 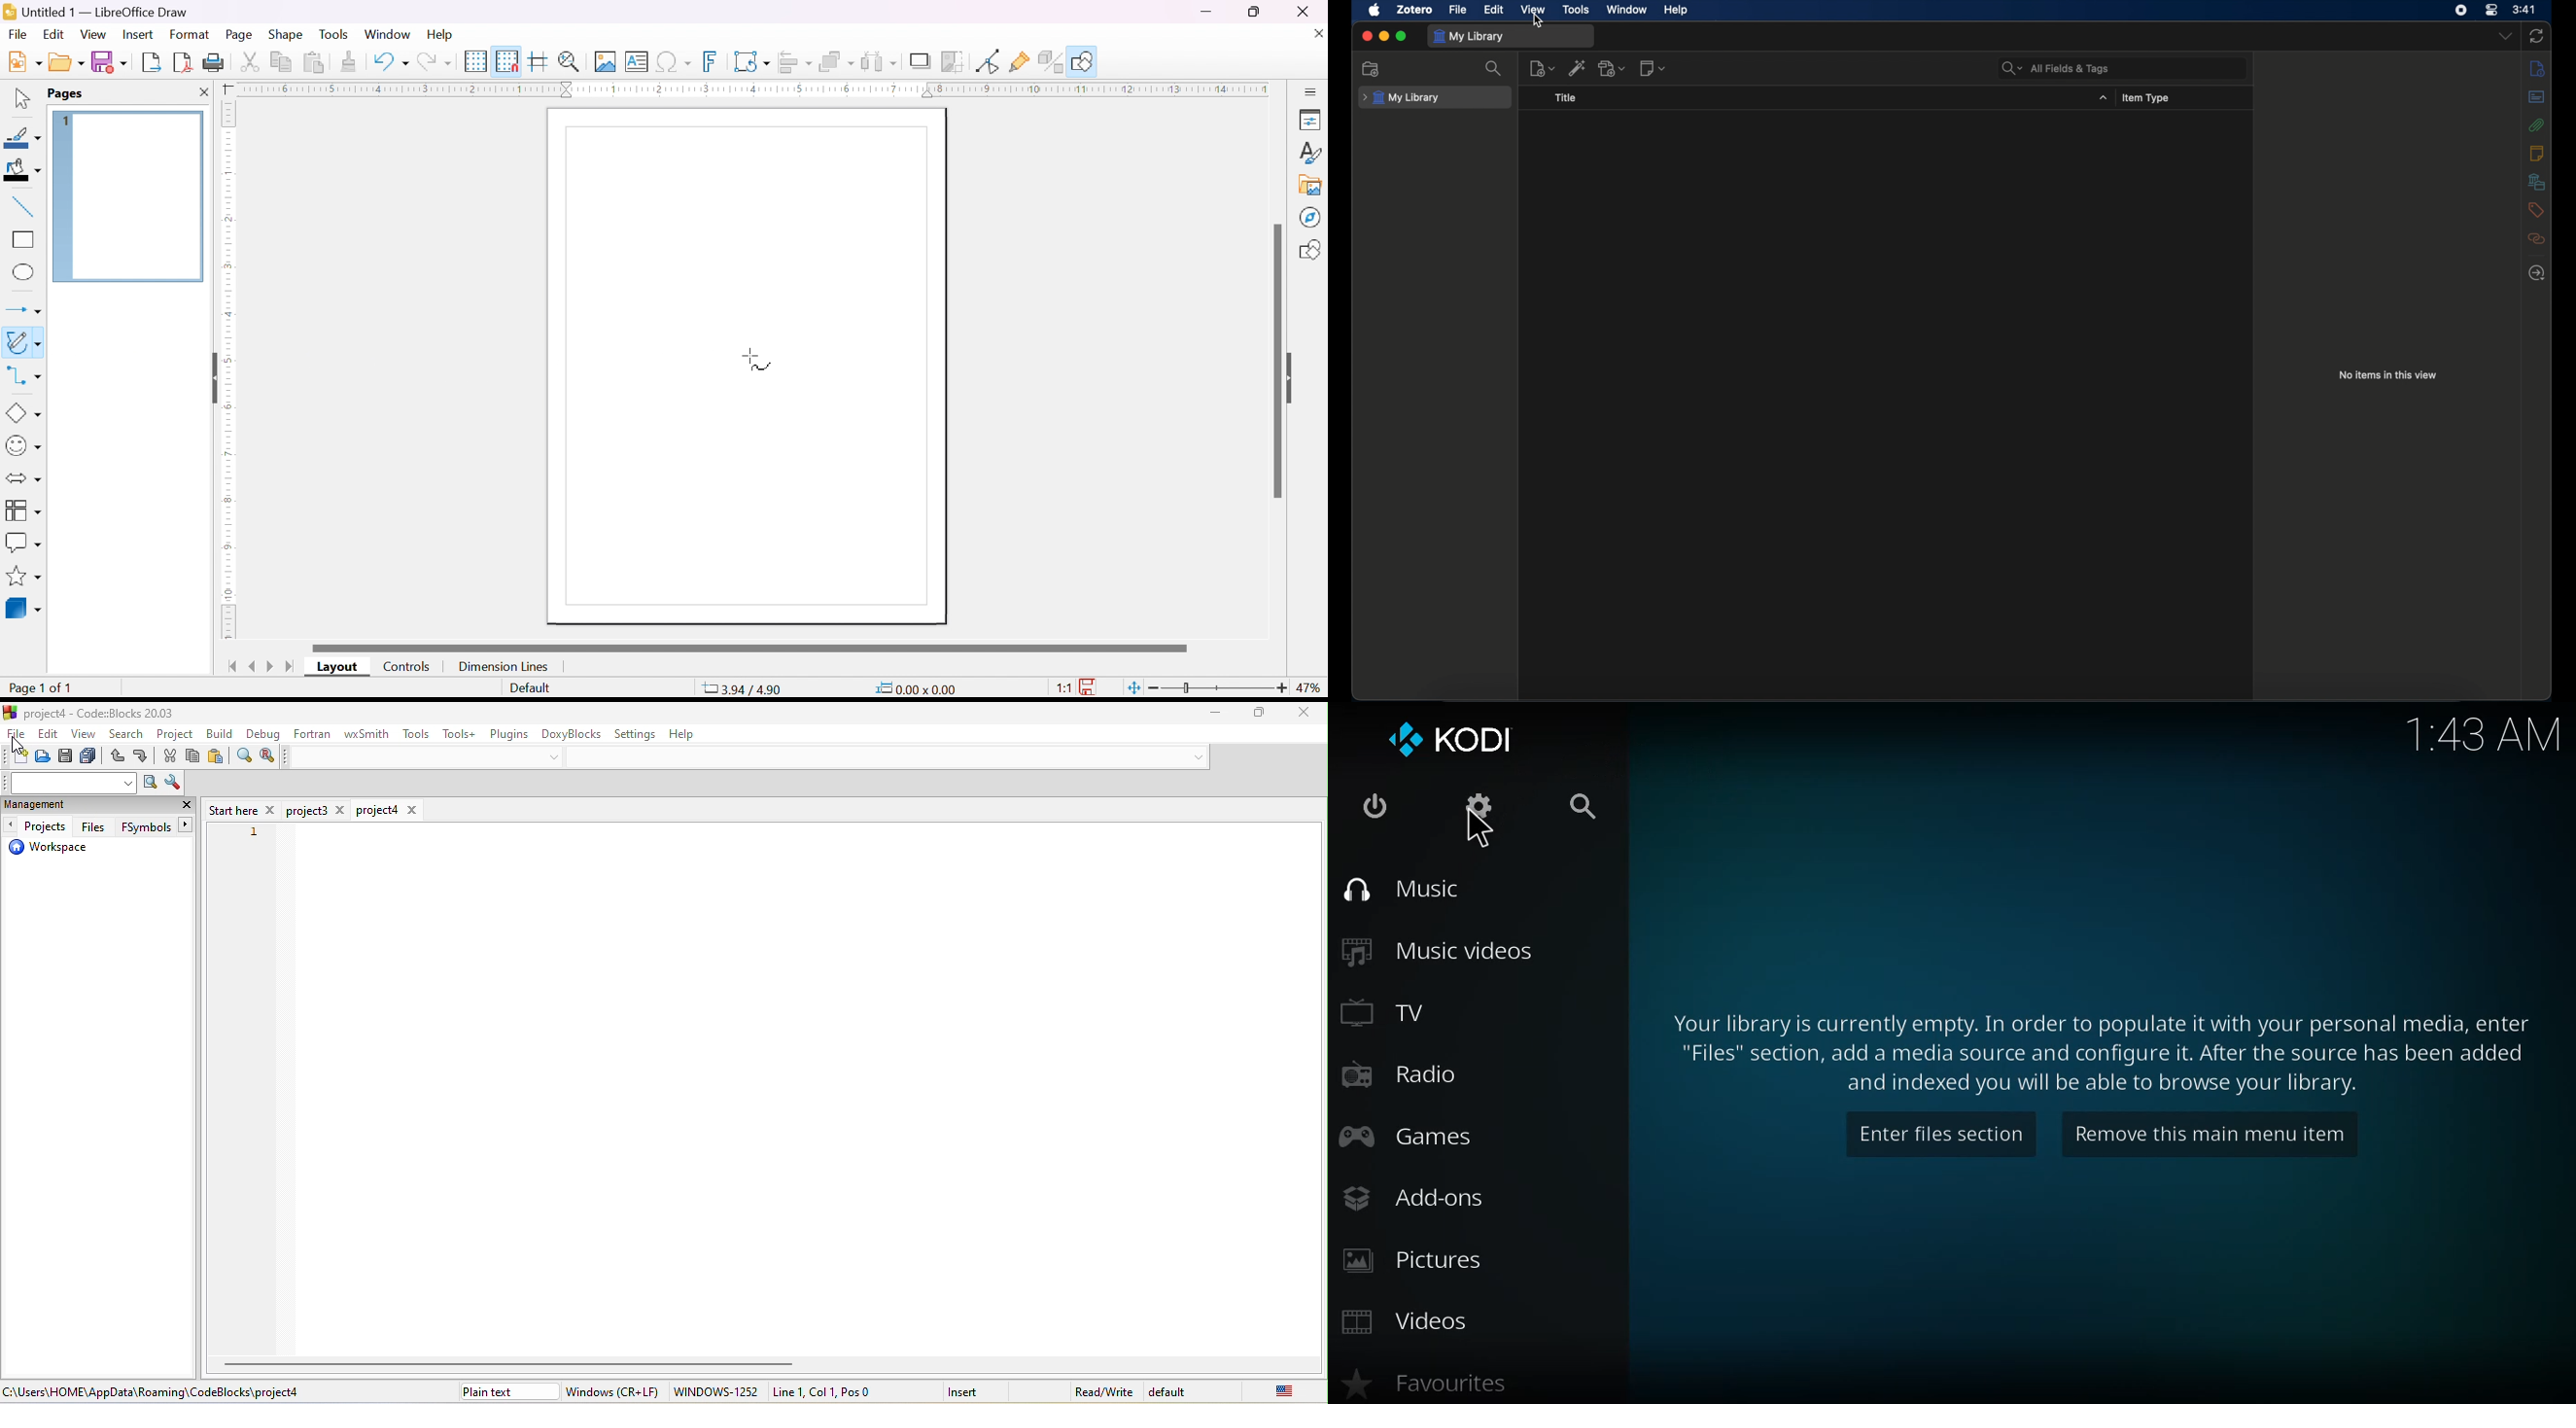 I want to click on debug, so click(x=261, y=735).